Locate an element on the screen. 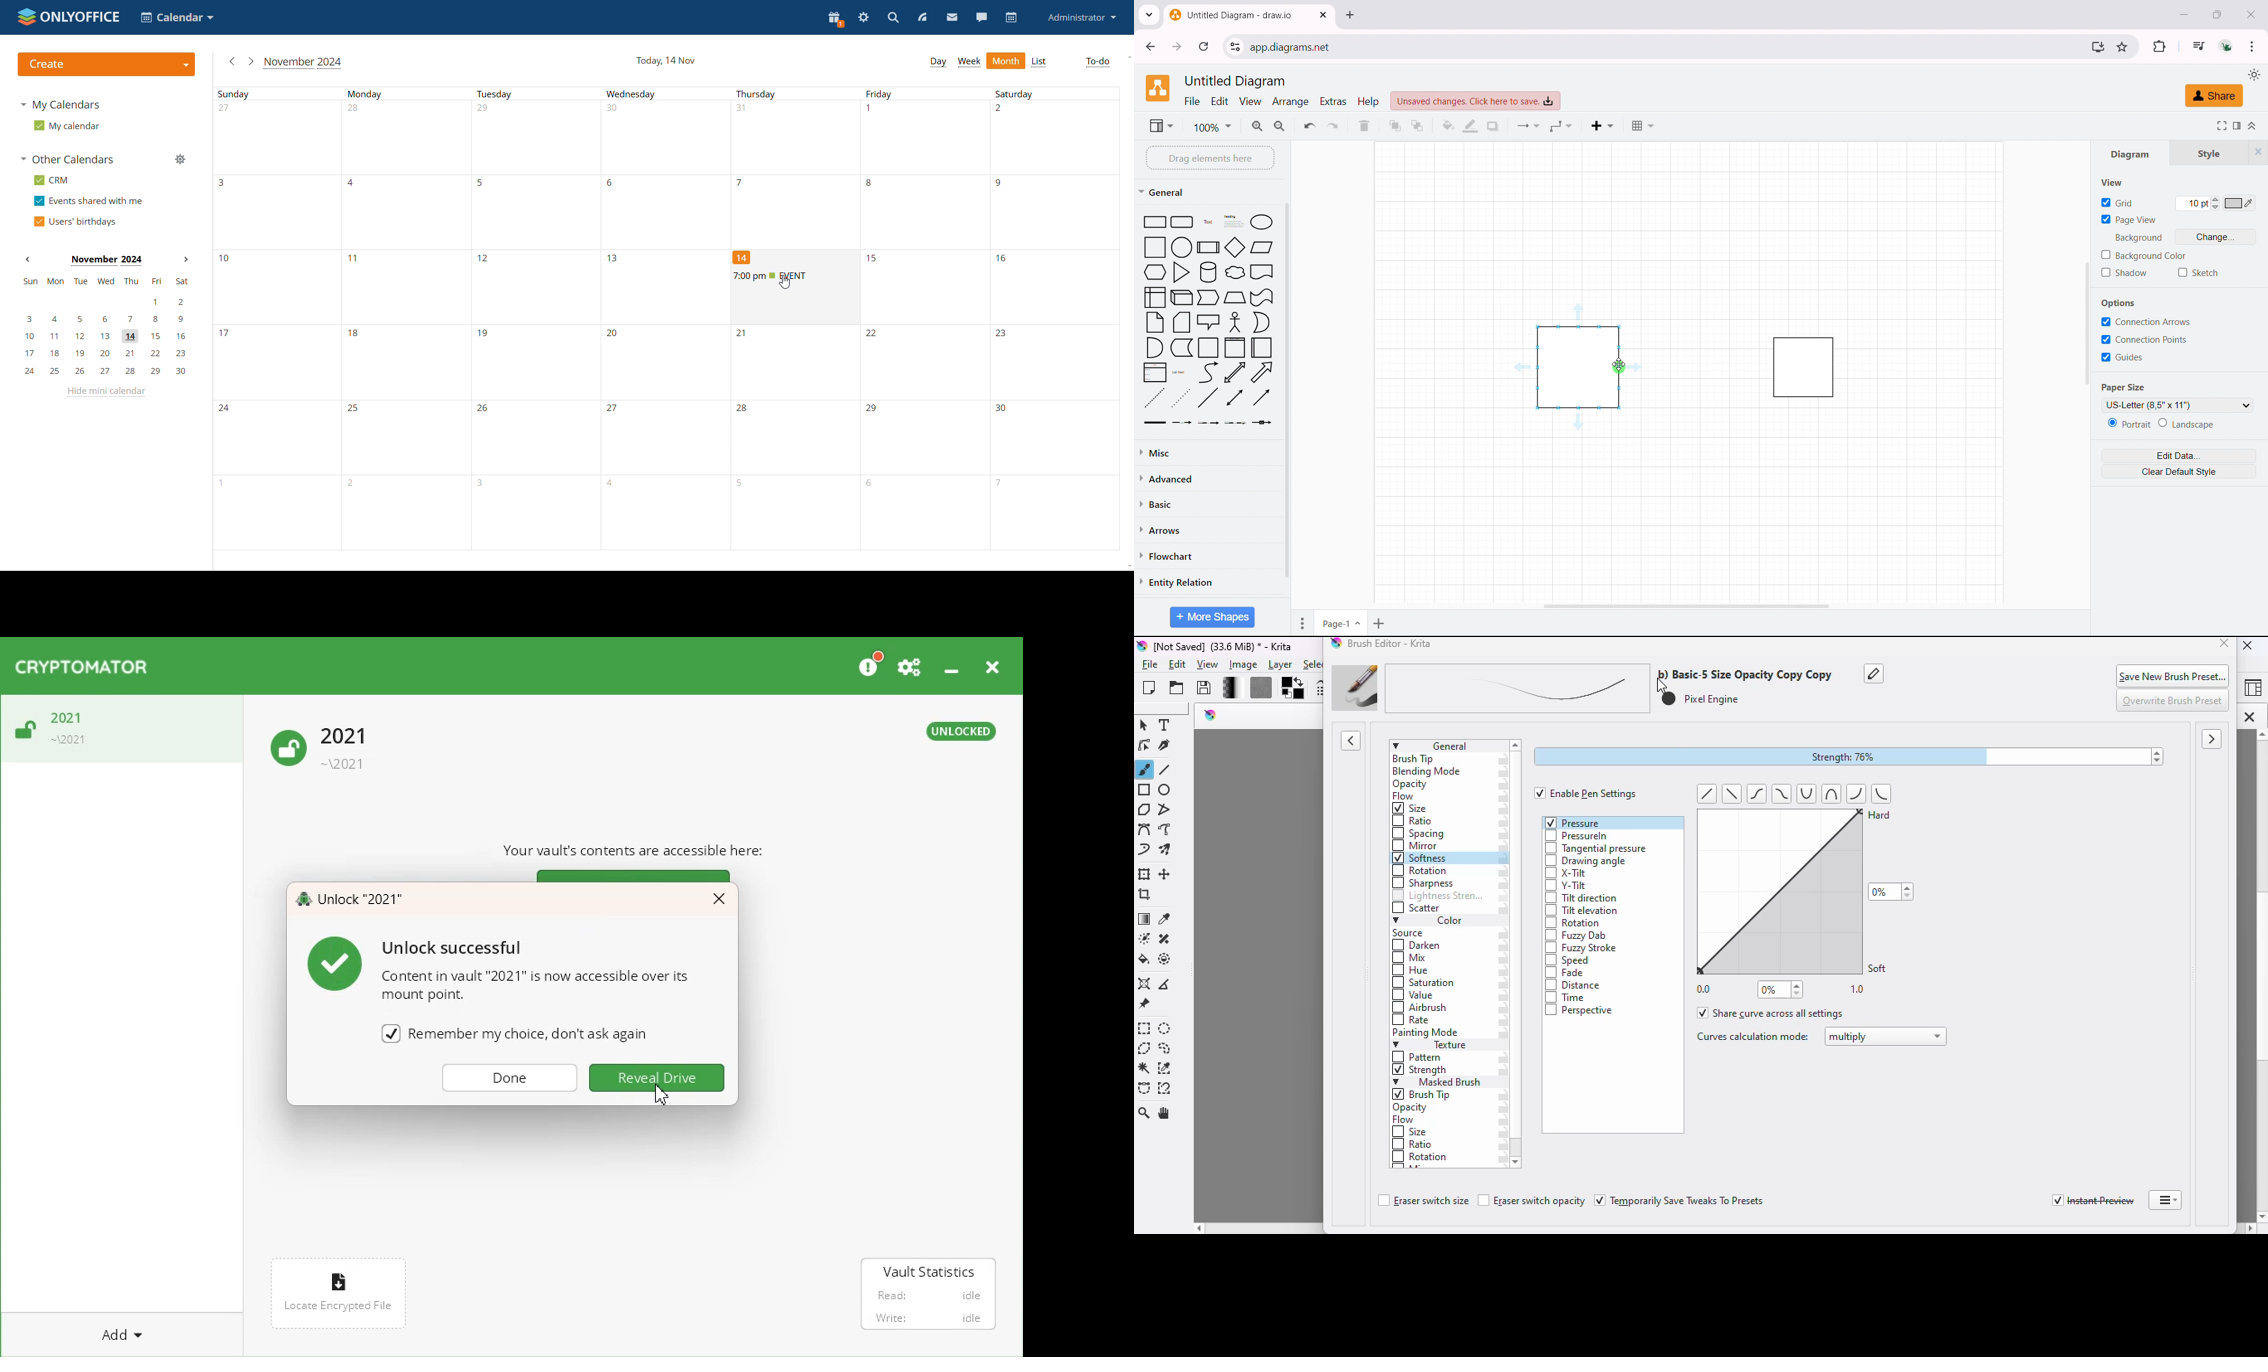 The width and height of the screenshot is (2268, 1372). hide is located at coordinates (2257, 151).